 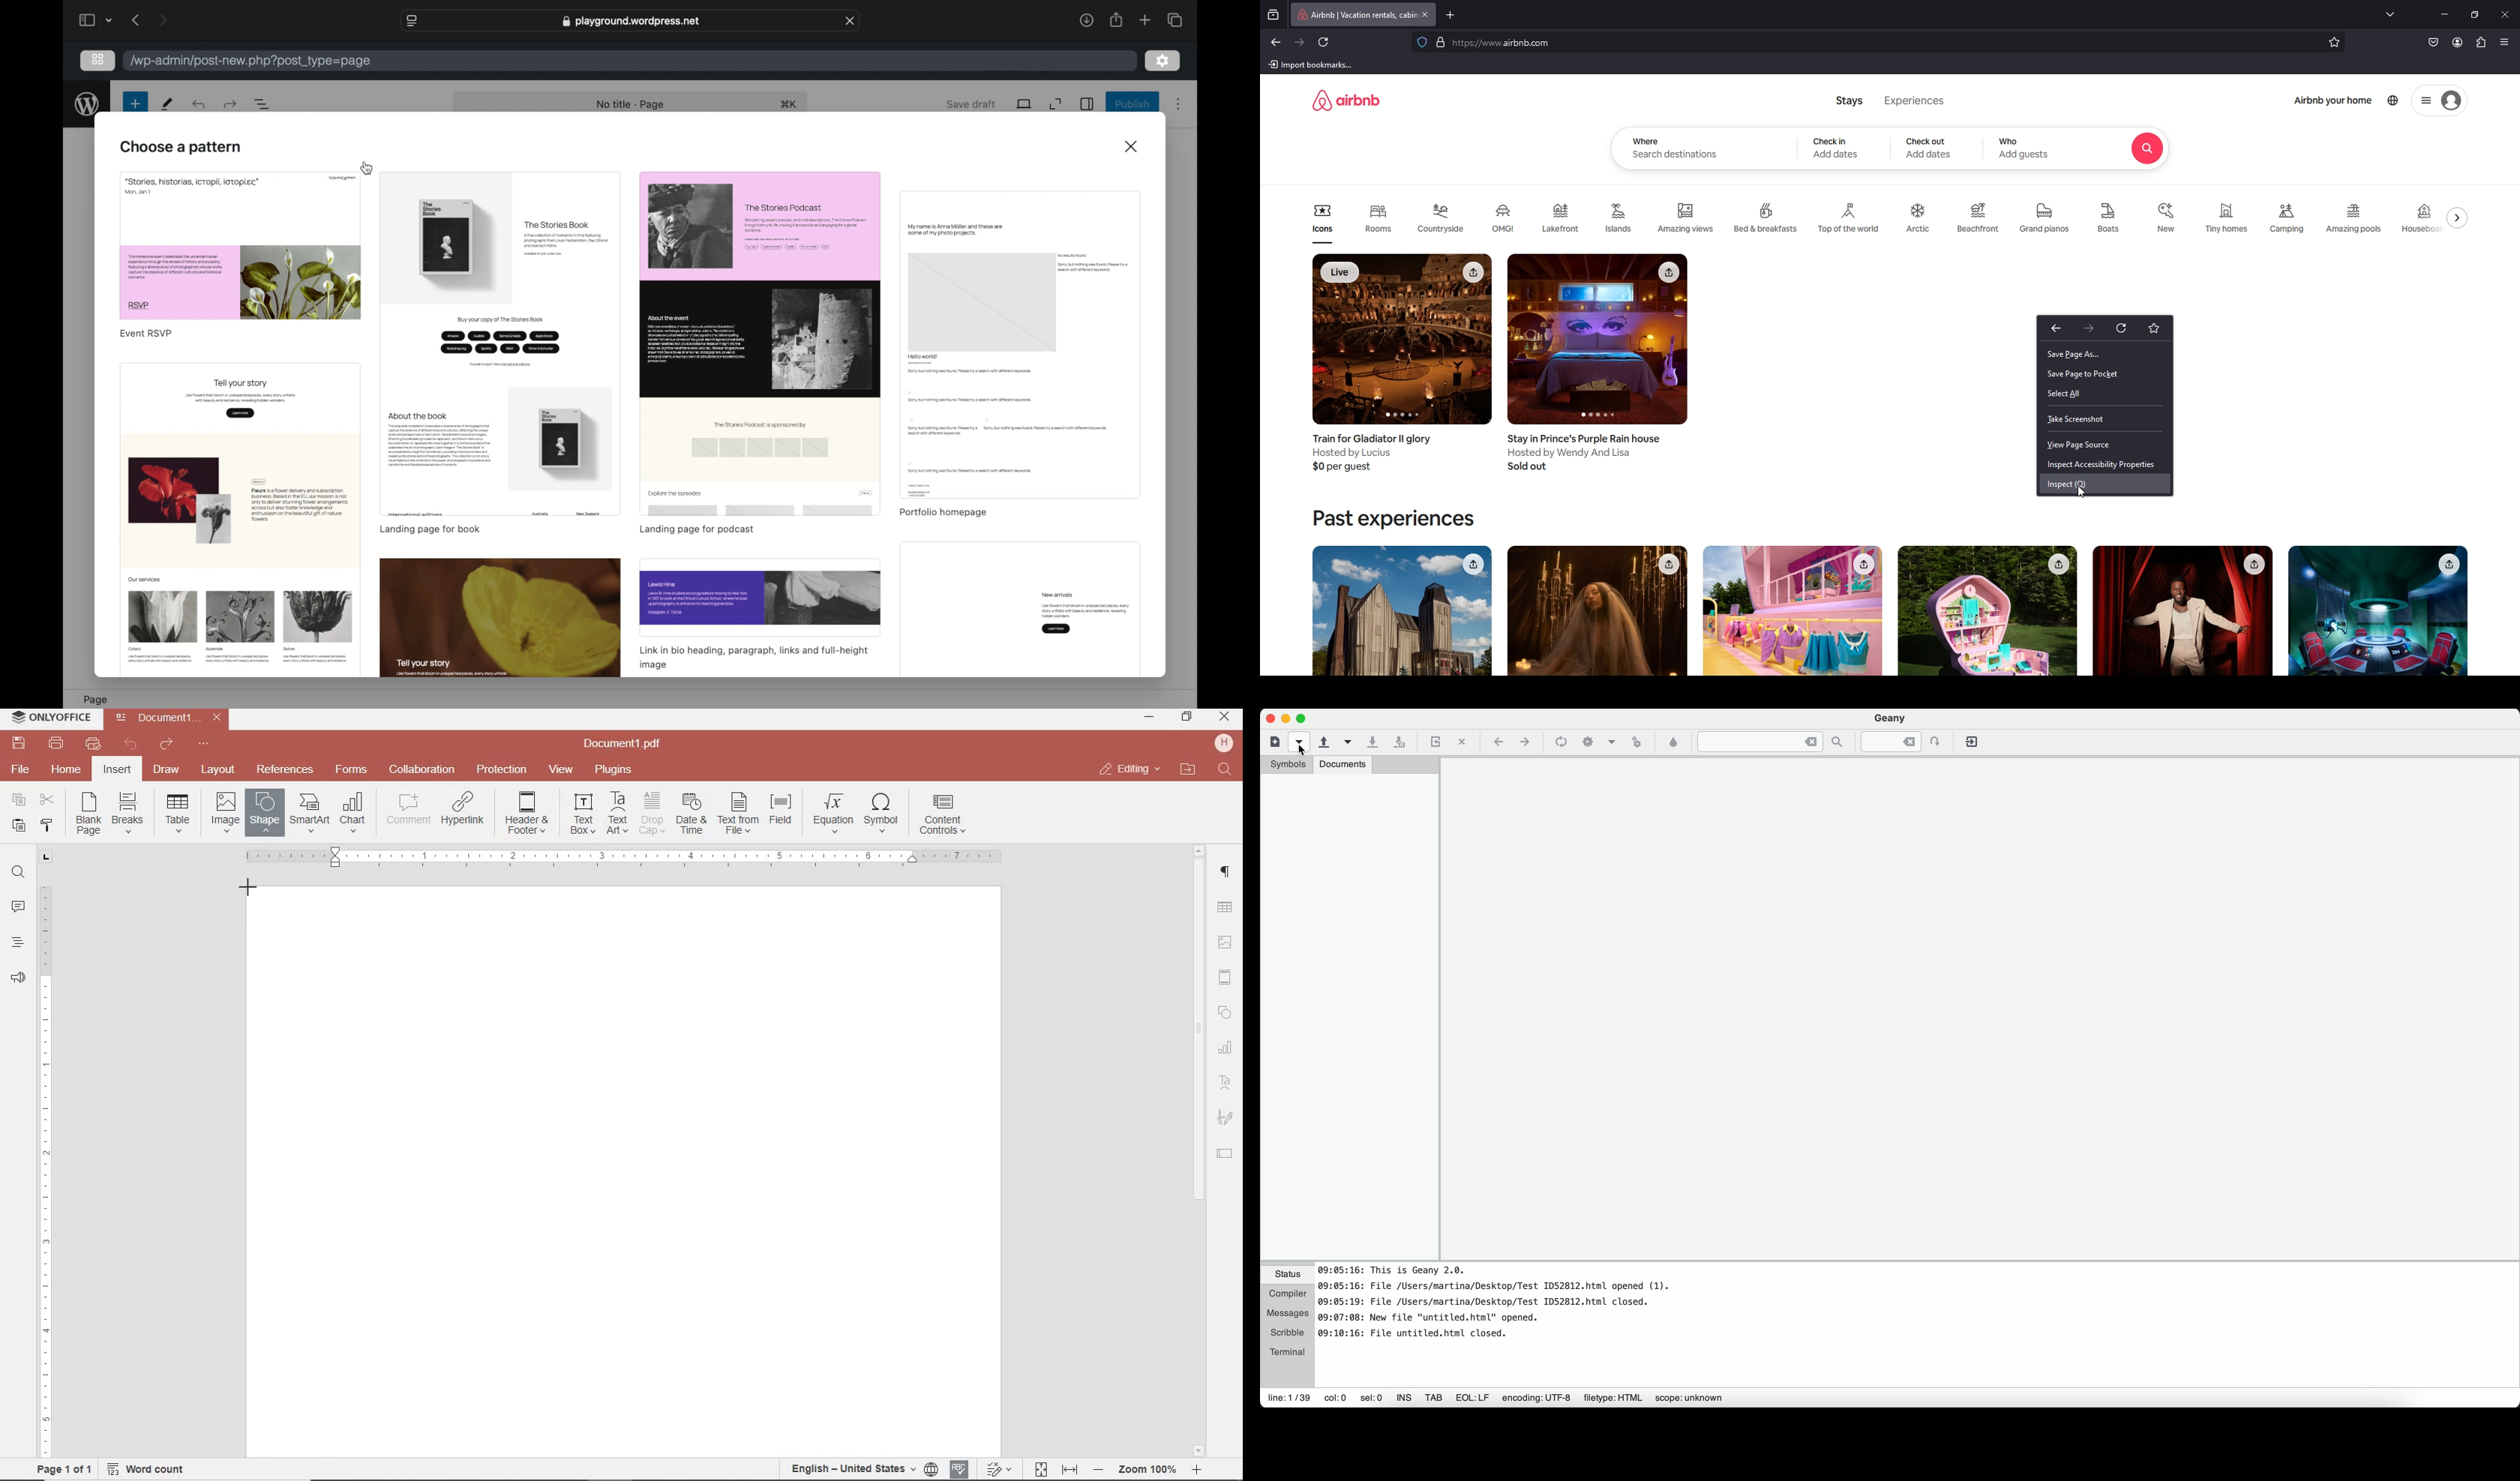 What do you see at coordinates (1838, 154) in the screenshot?
I see `Add DAtes` at bounding box center [1838, 154].